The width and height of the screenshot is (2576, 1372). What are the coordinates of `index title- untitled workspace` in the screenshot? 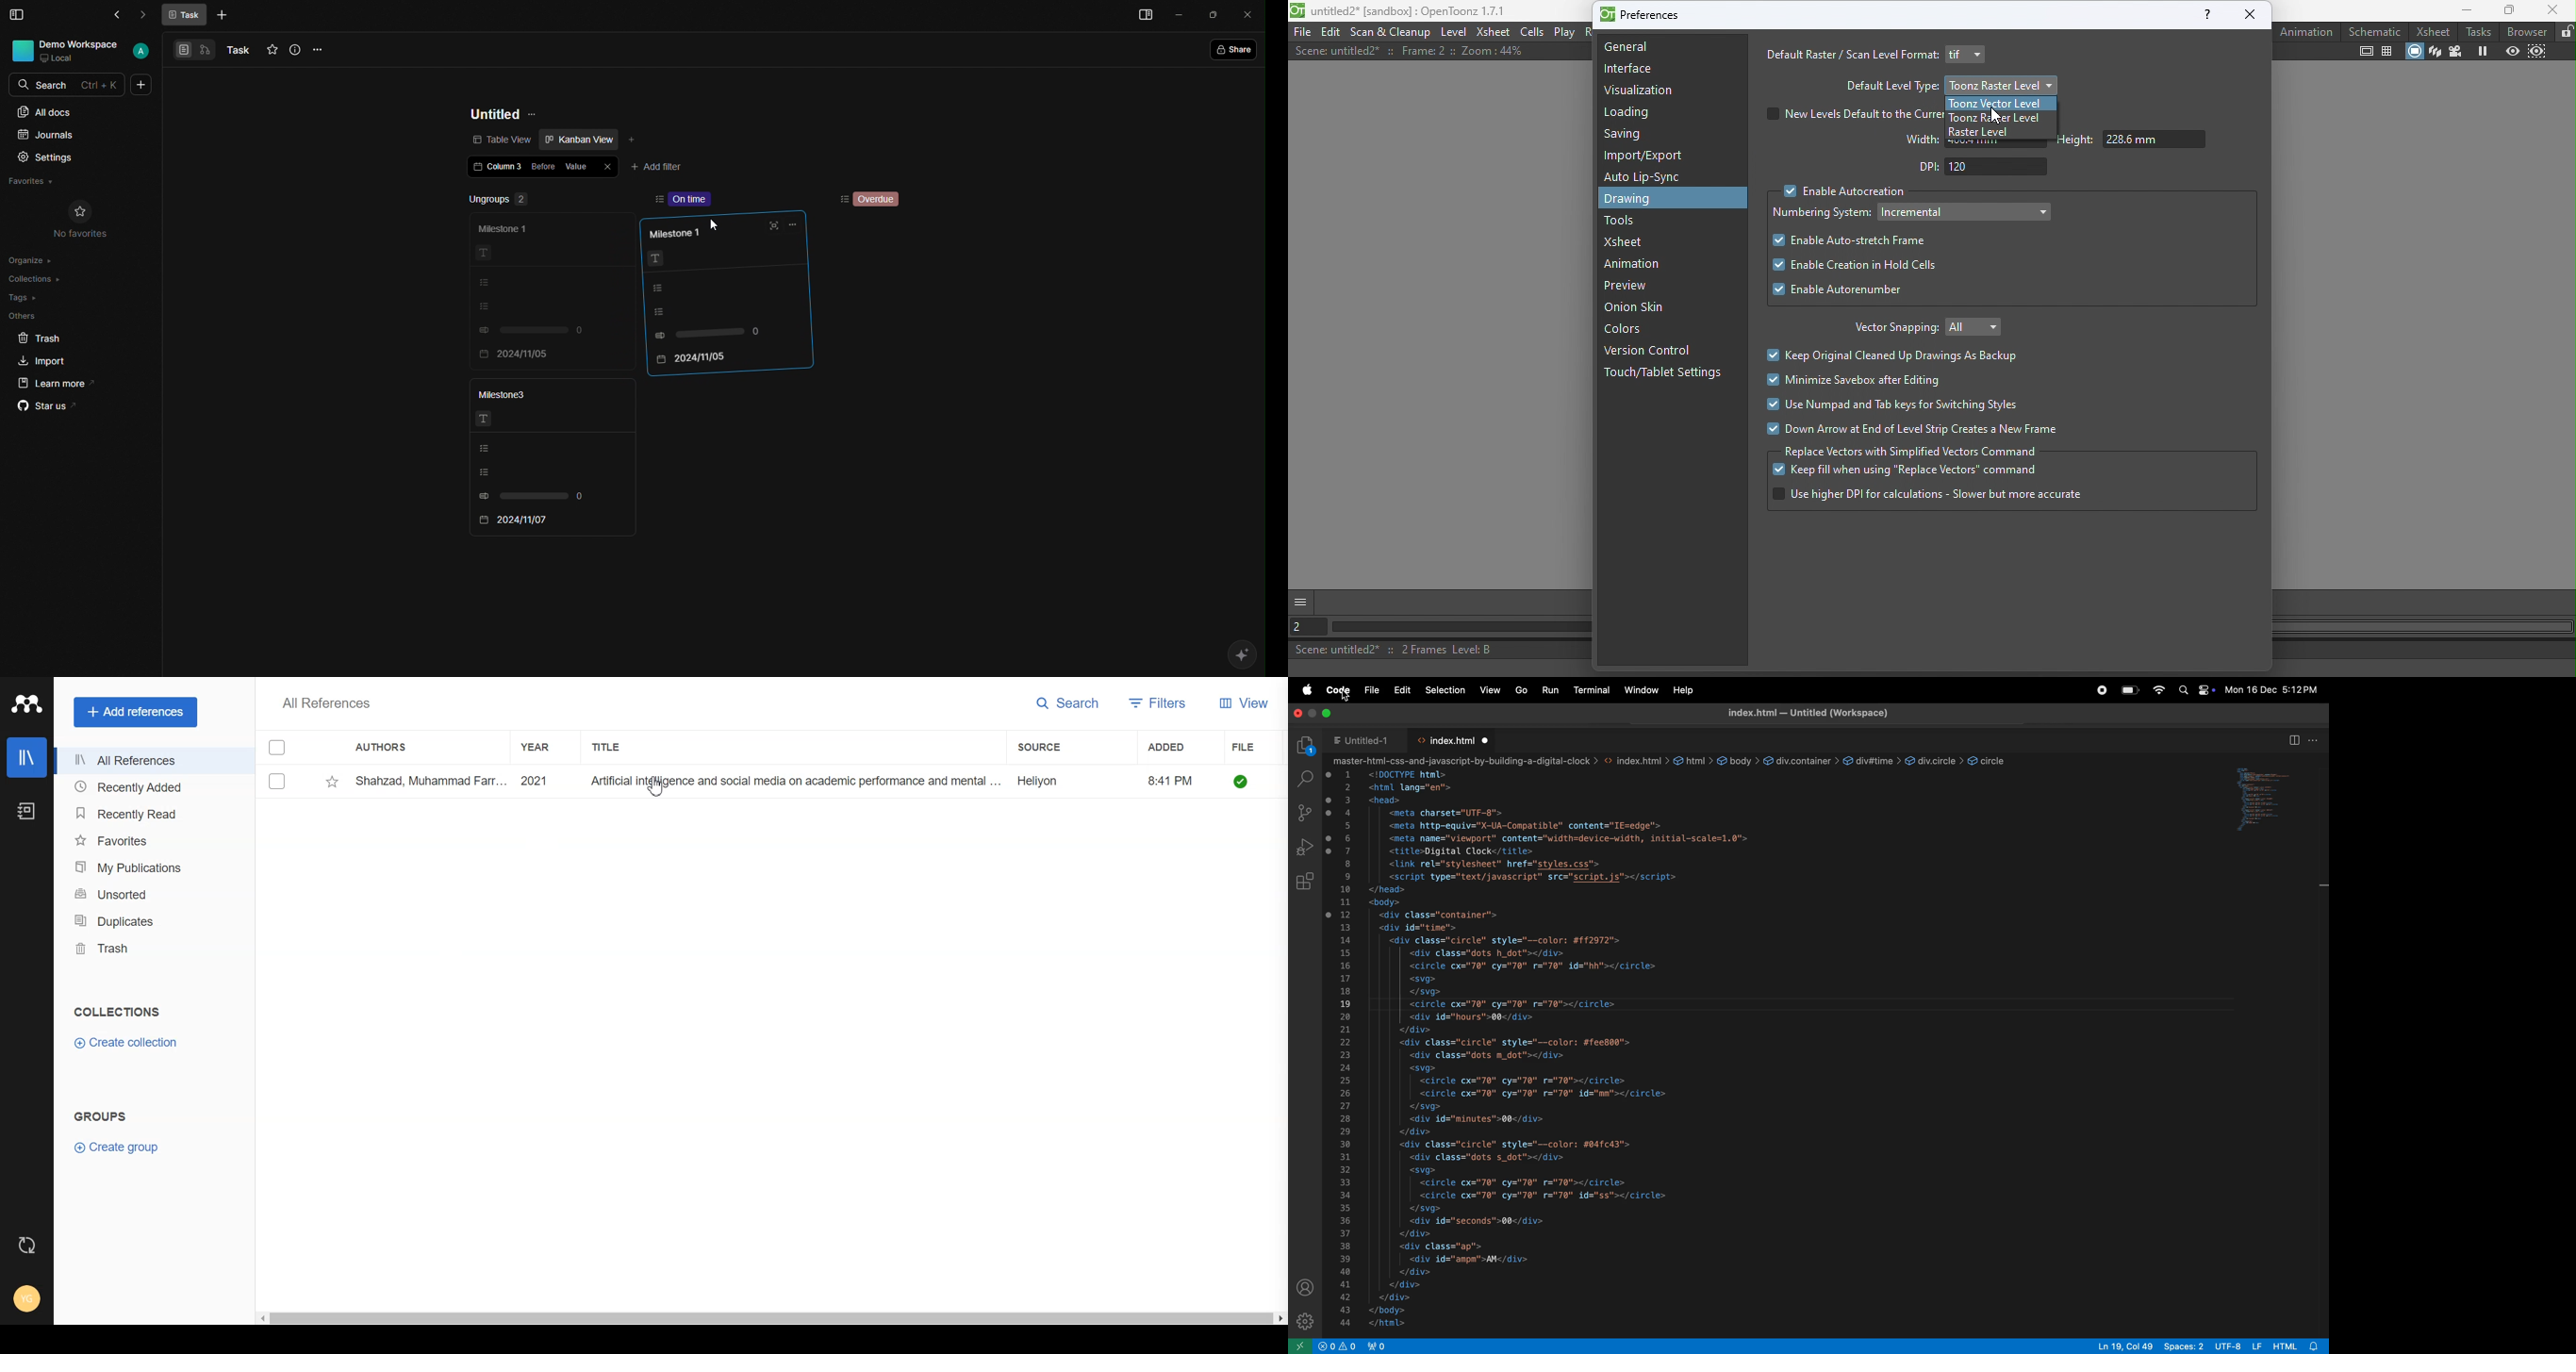 It's located at (1816, 713).